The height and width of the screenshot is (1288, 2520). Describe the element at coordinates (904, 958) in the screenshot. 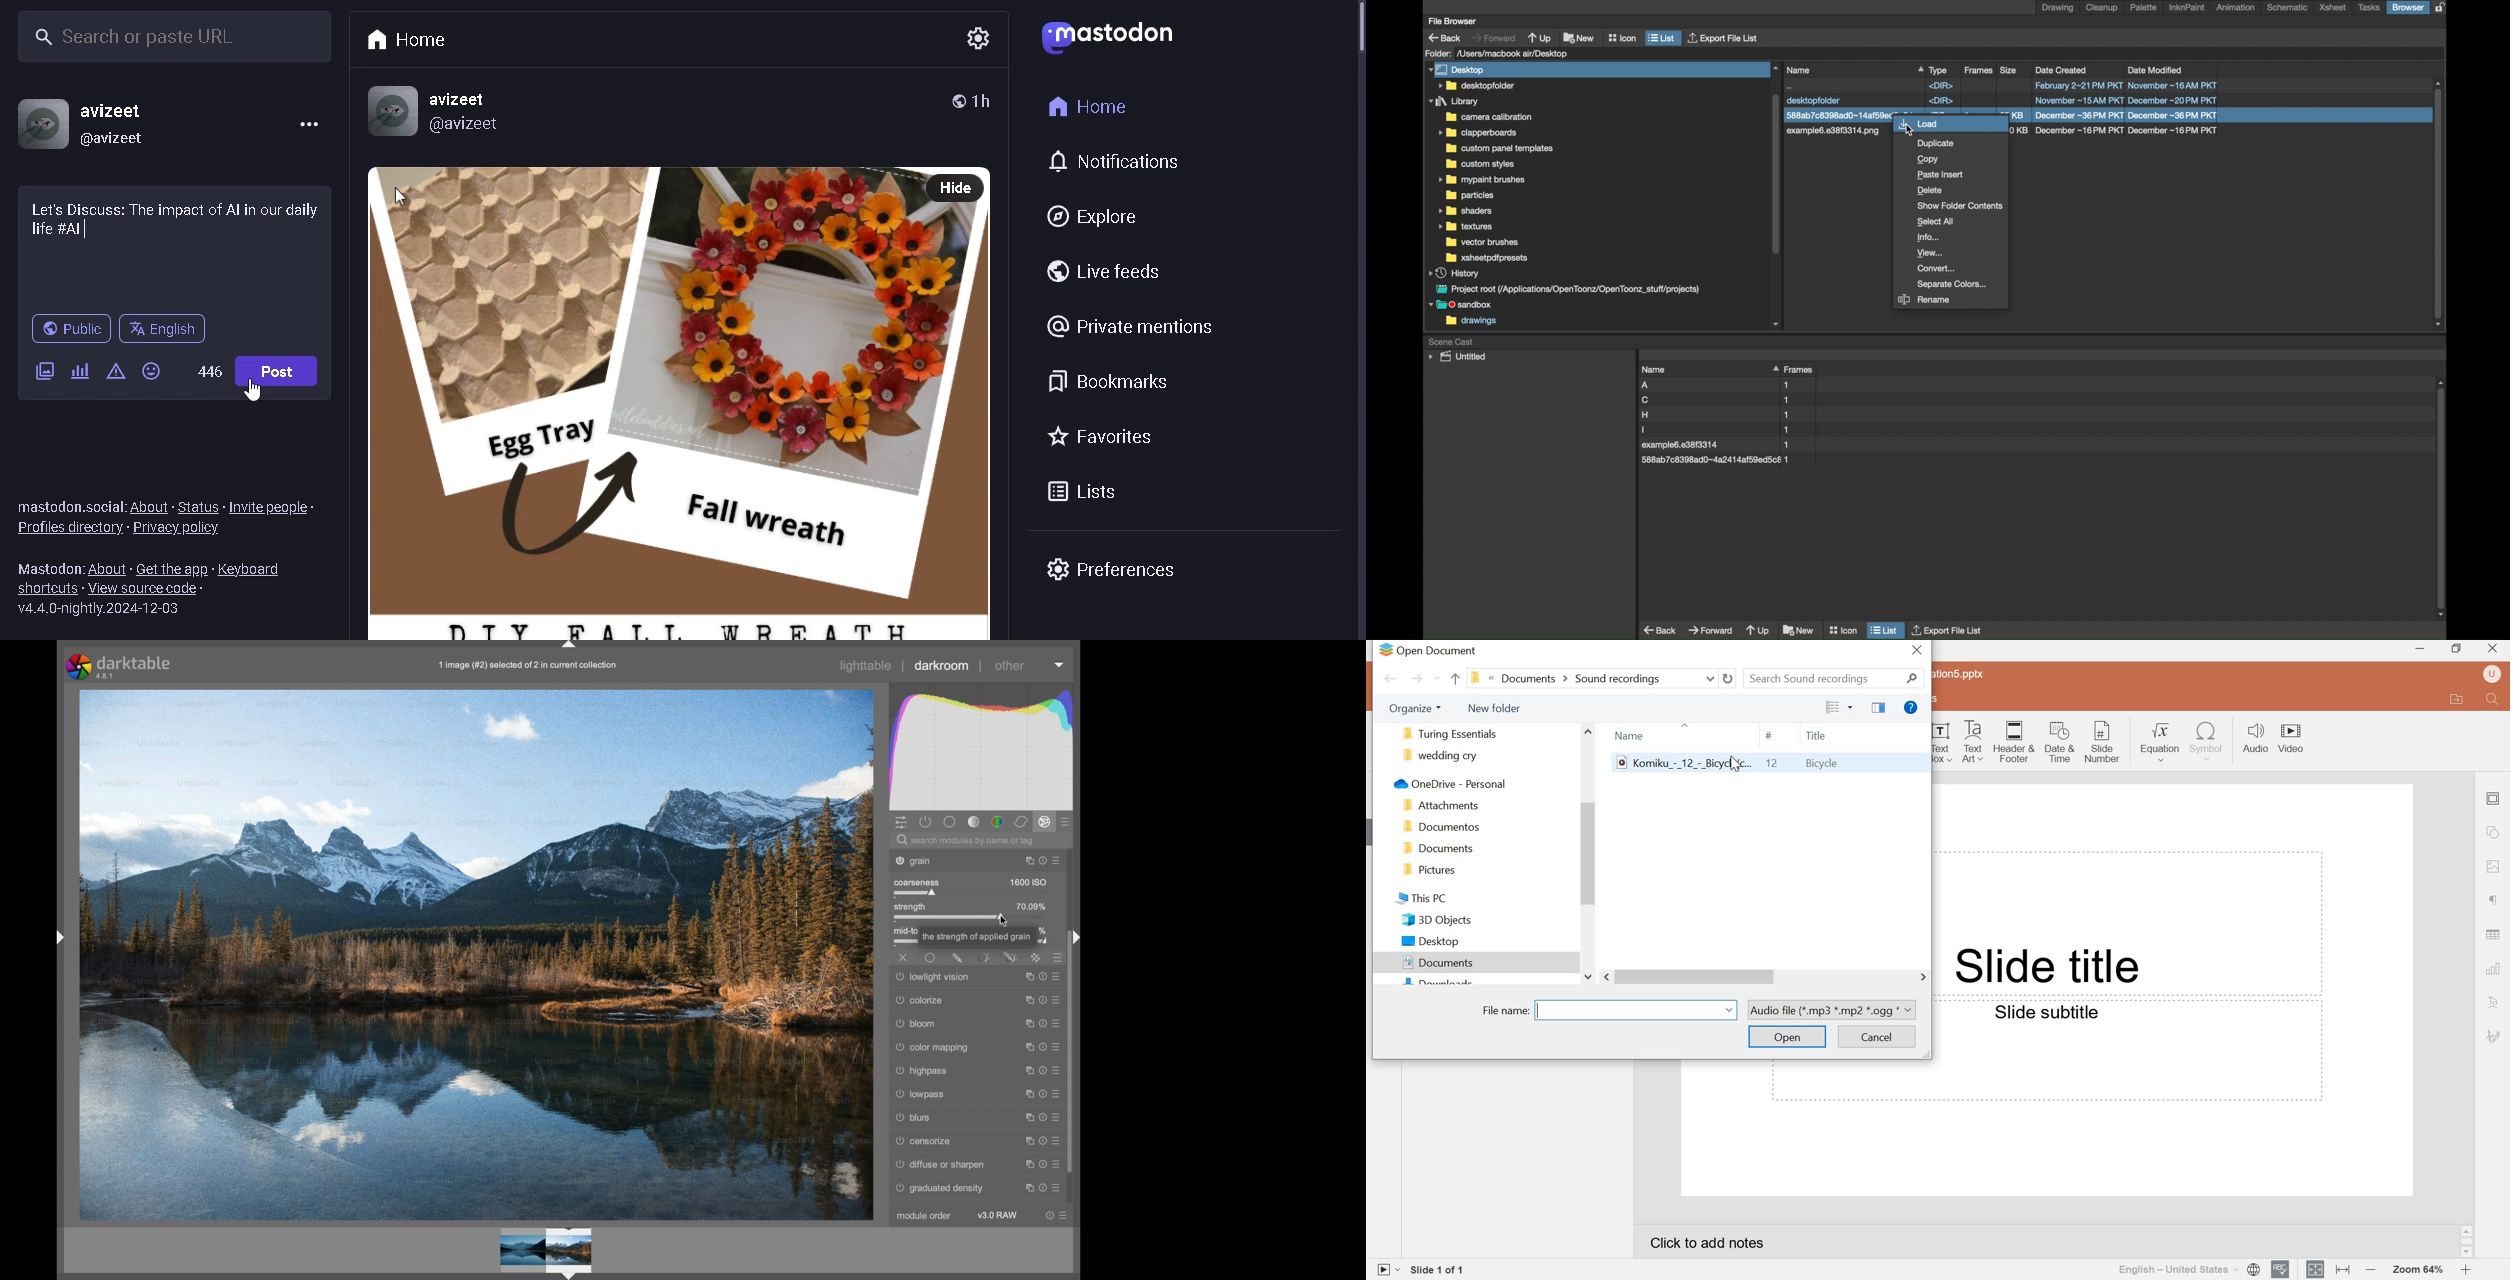

I see `off` at that location.